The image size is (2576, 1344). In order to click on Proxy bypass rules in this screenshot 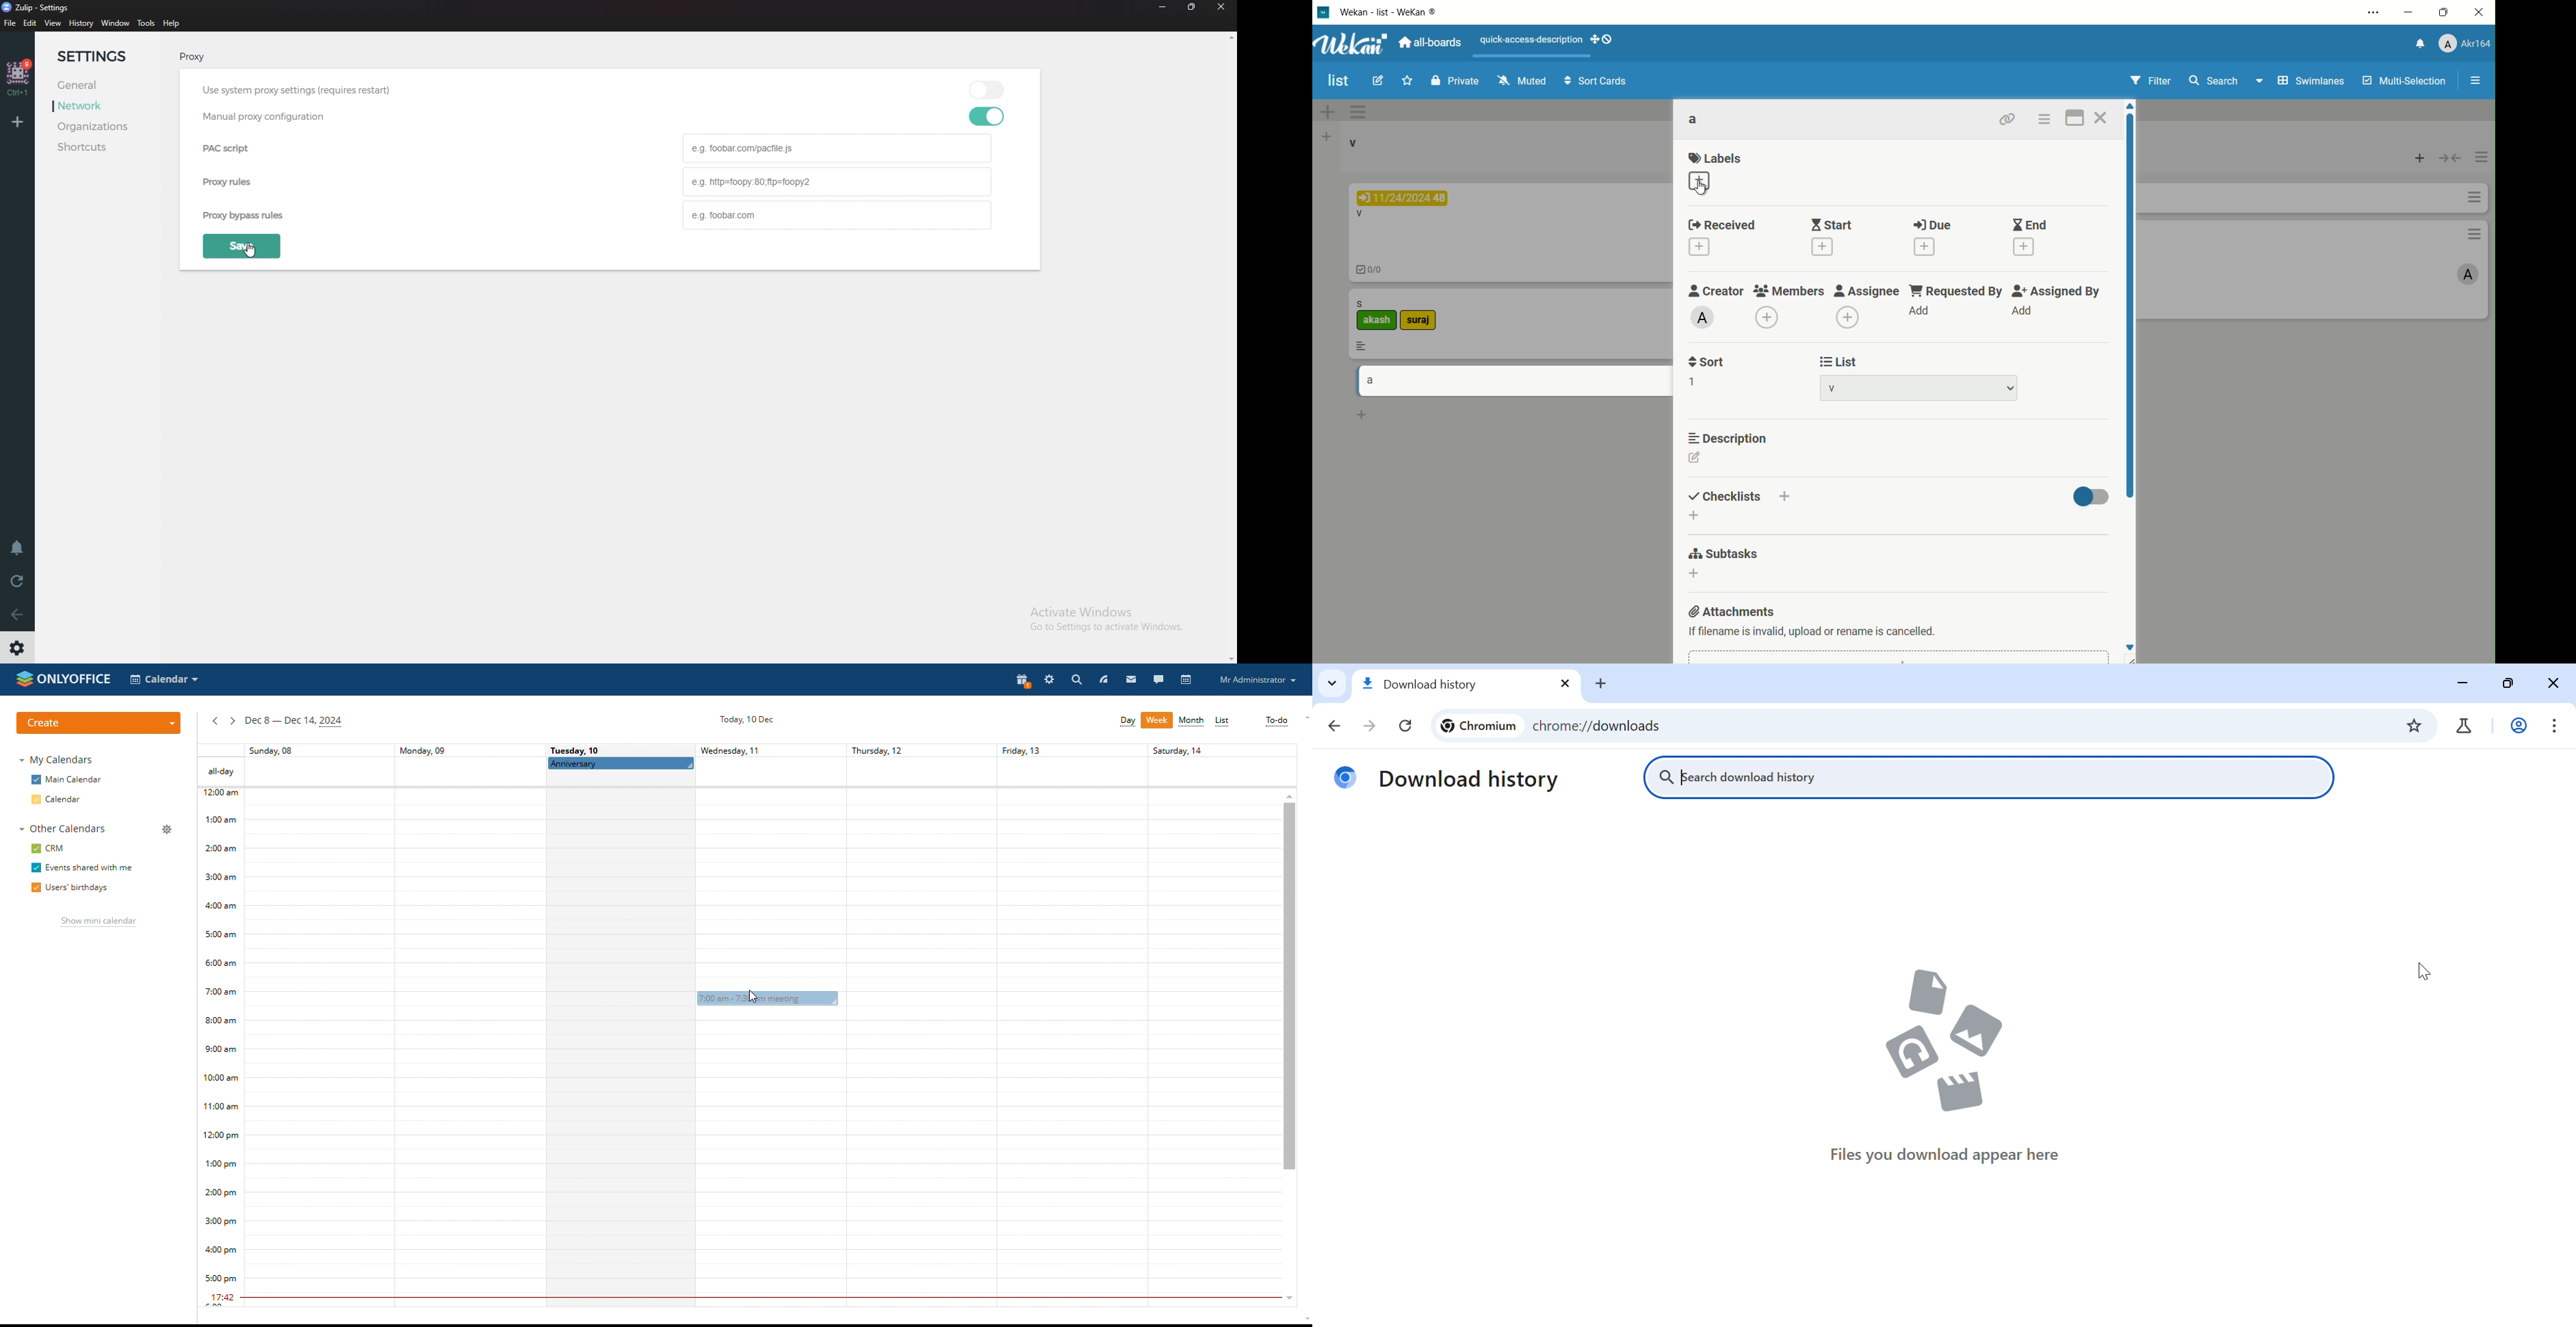, I will do `click(837, 215)`.